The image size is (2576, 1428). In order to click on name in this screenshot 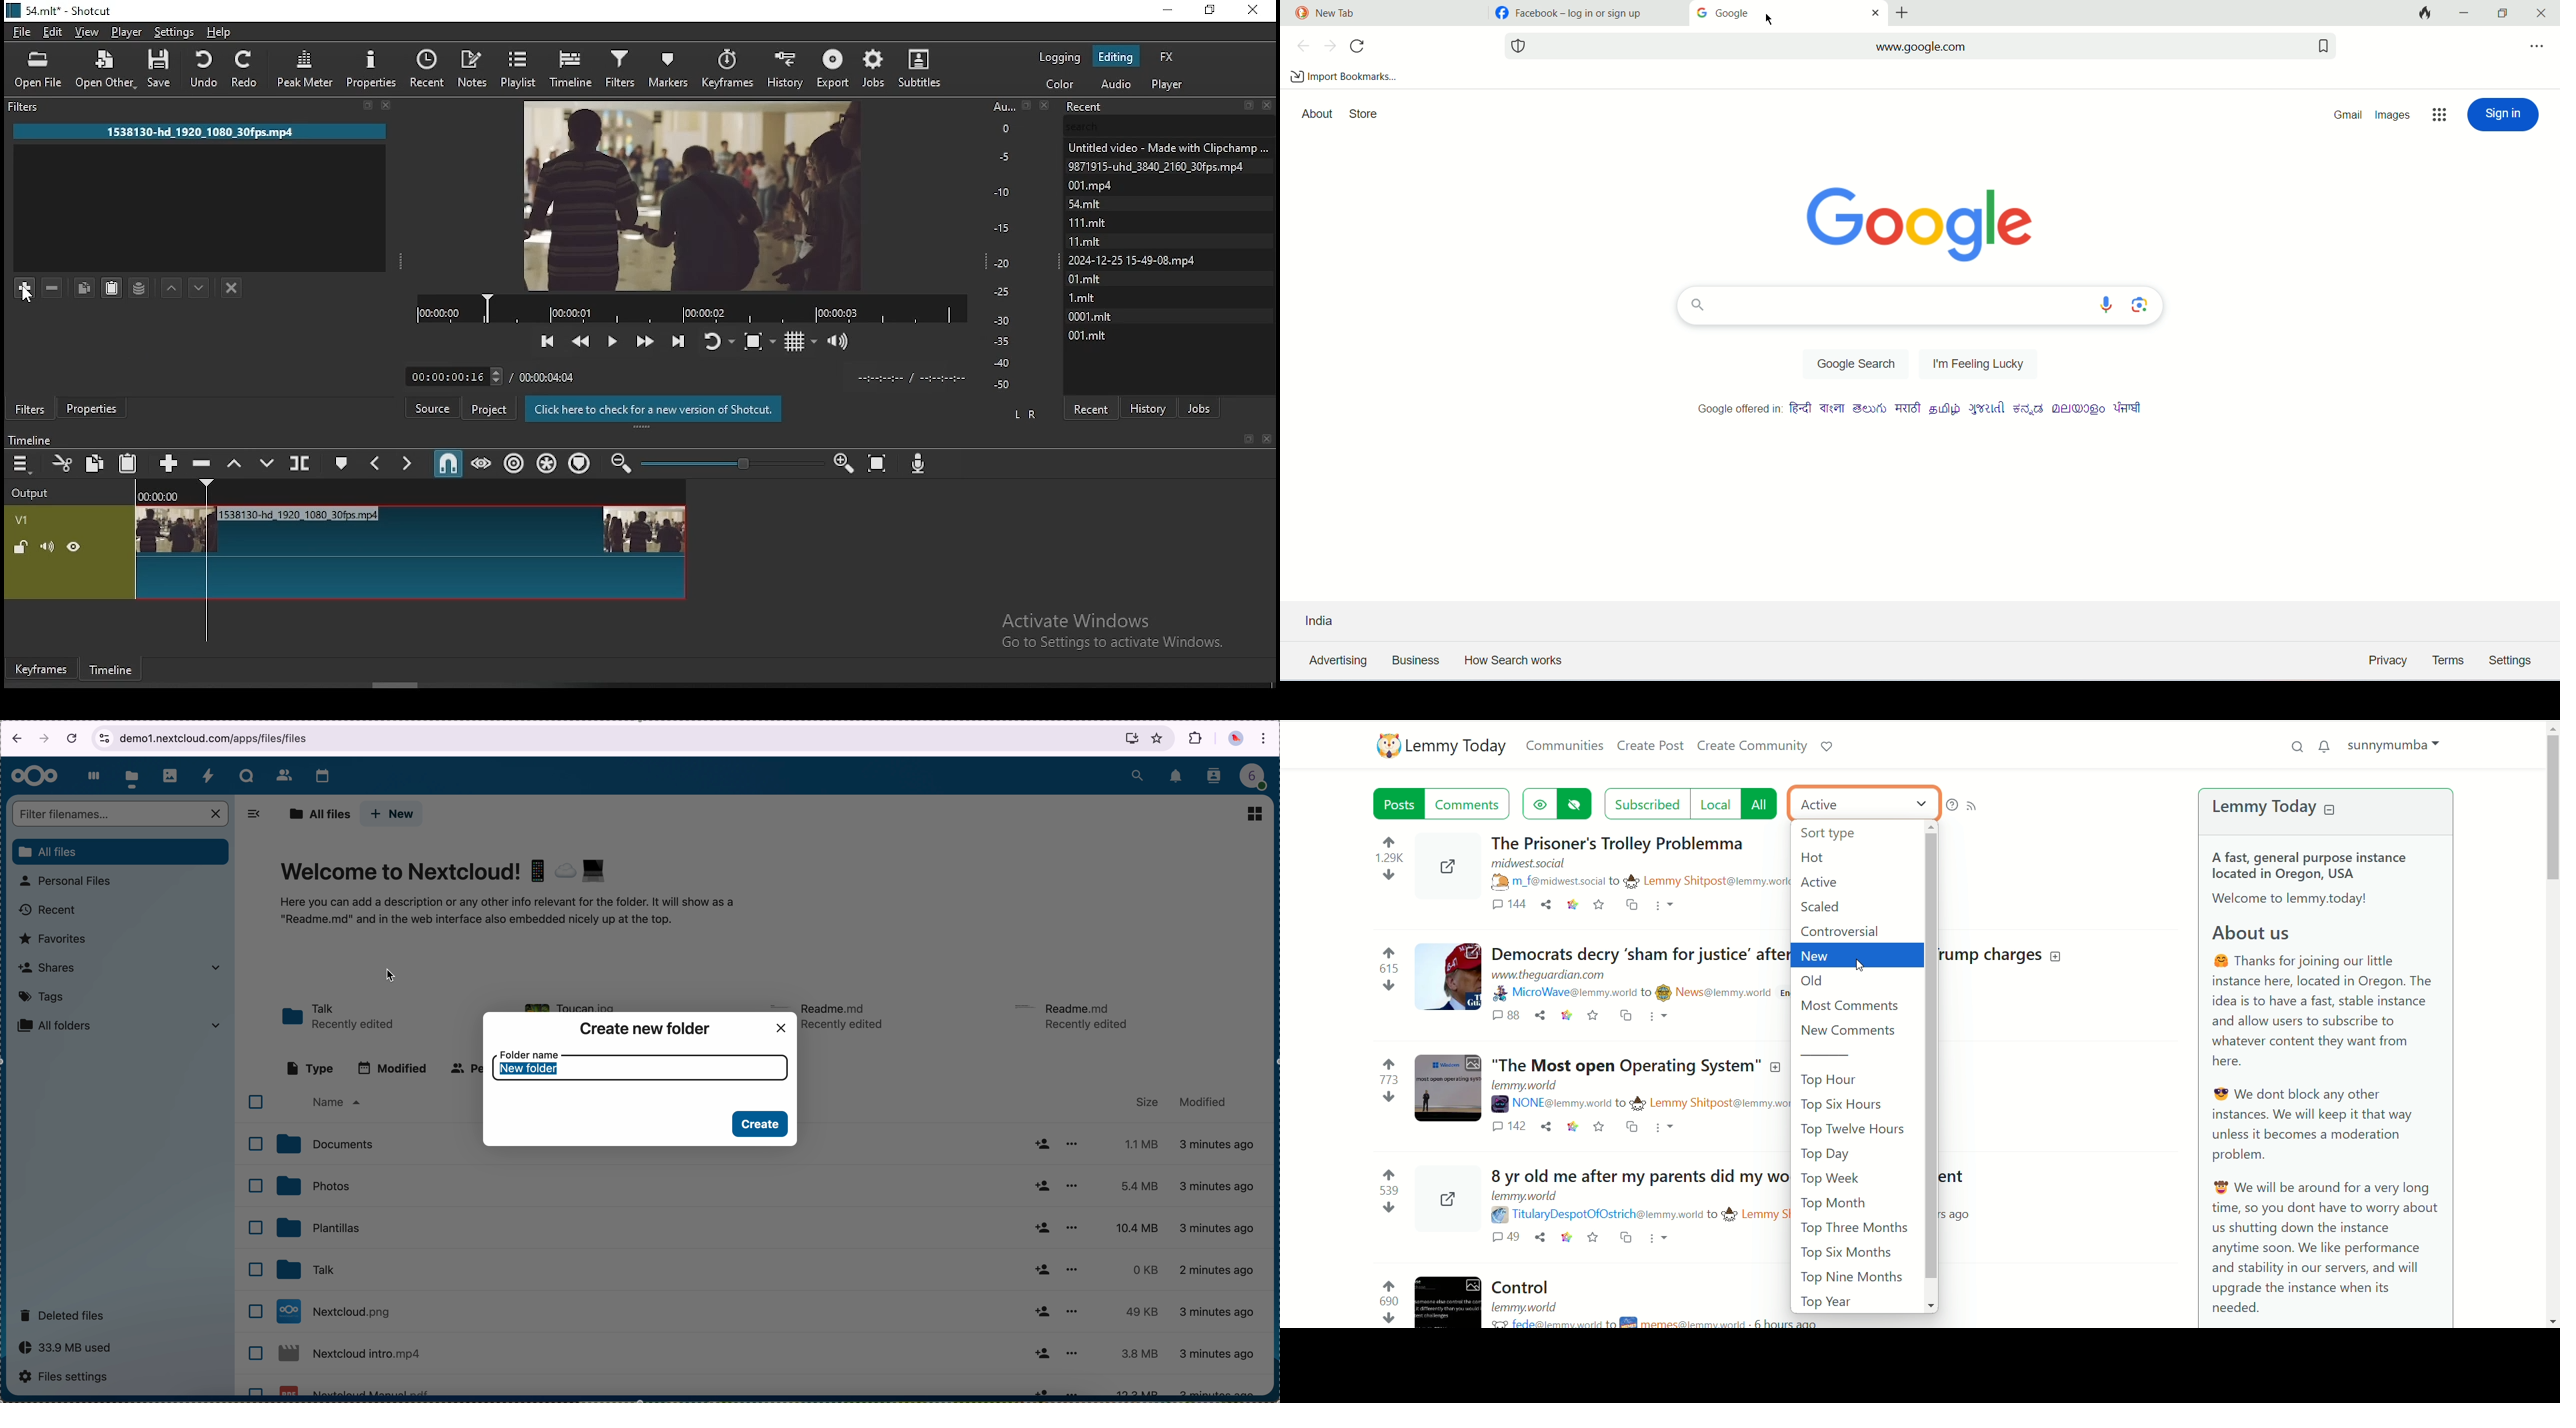, I will do `click(335, 1103)`.